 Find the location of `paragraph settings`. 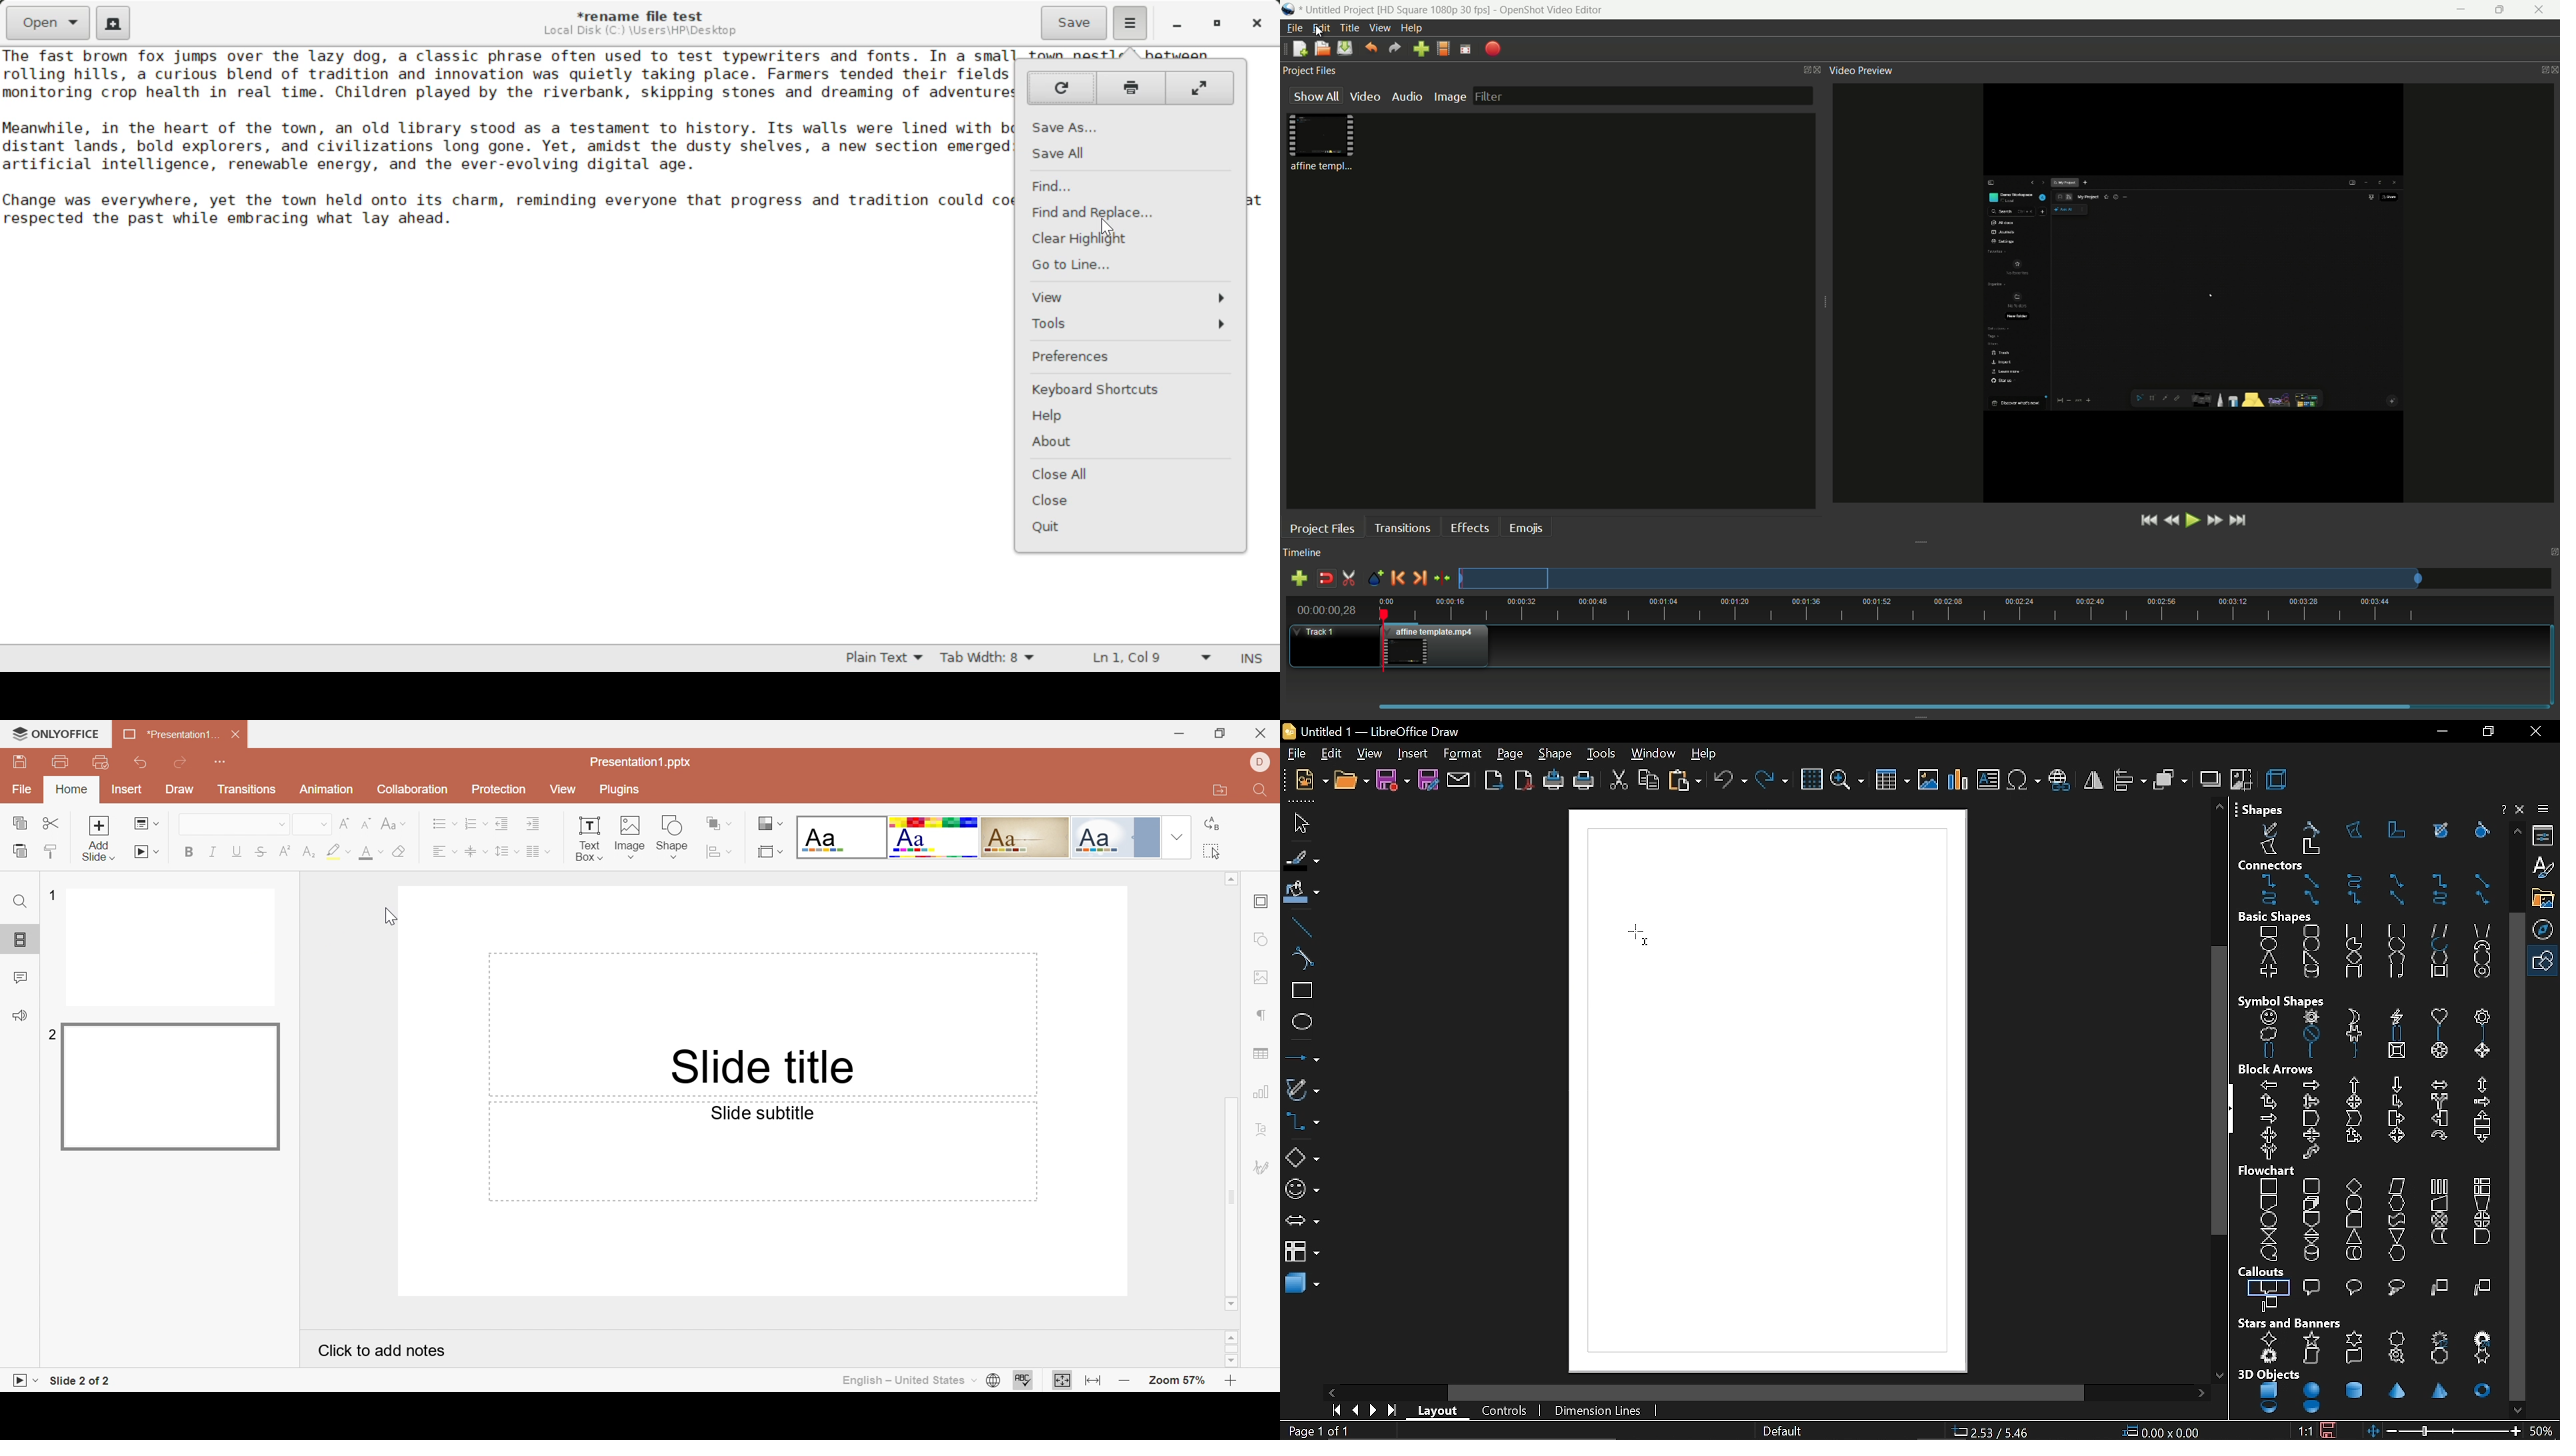

paragraph settings is located at coordinates (1261, 1014).